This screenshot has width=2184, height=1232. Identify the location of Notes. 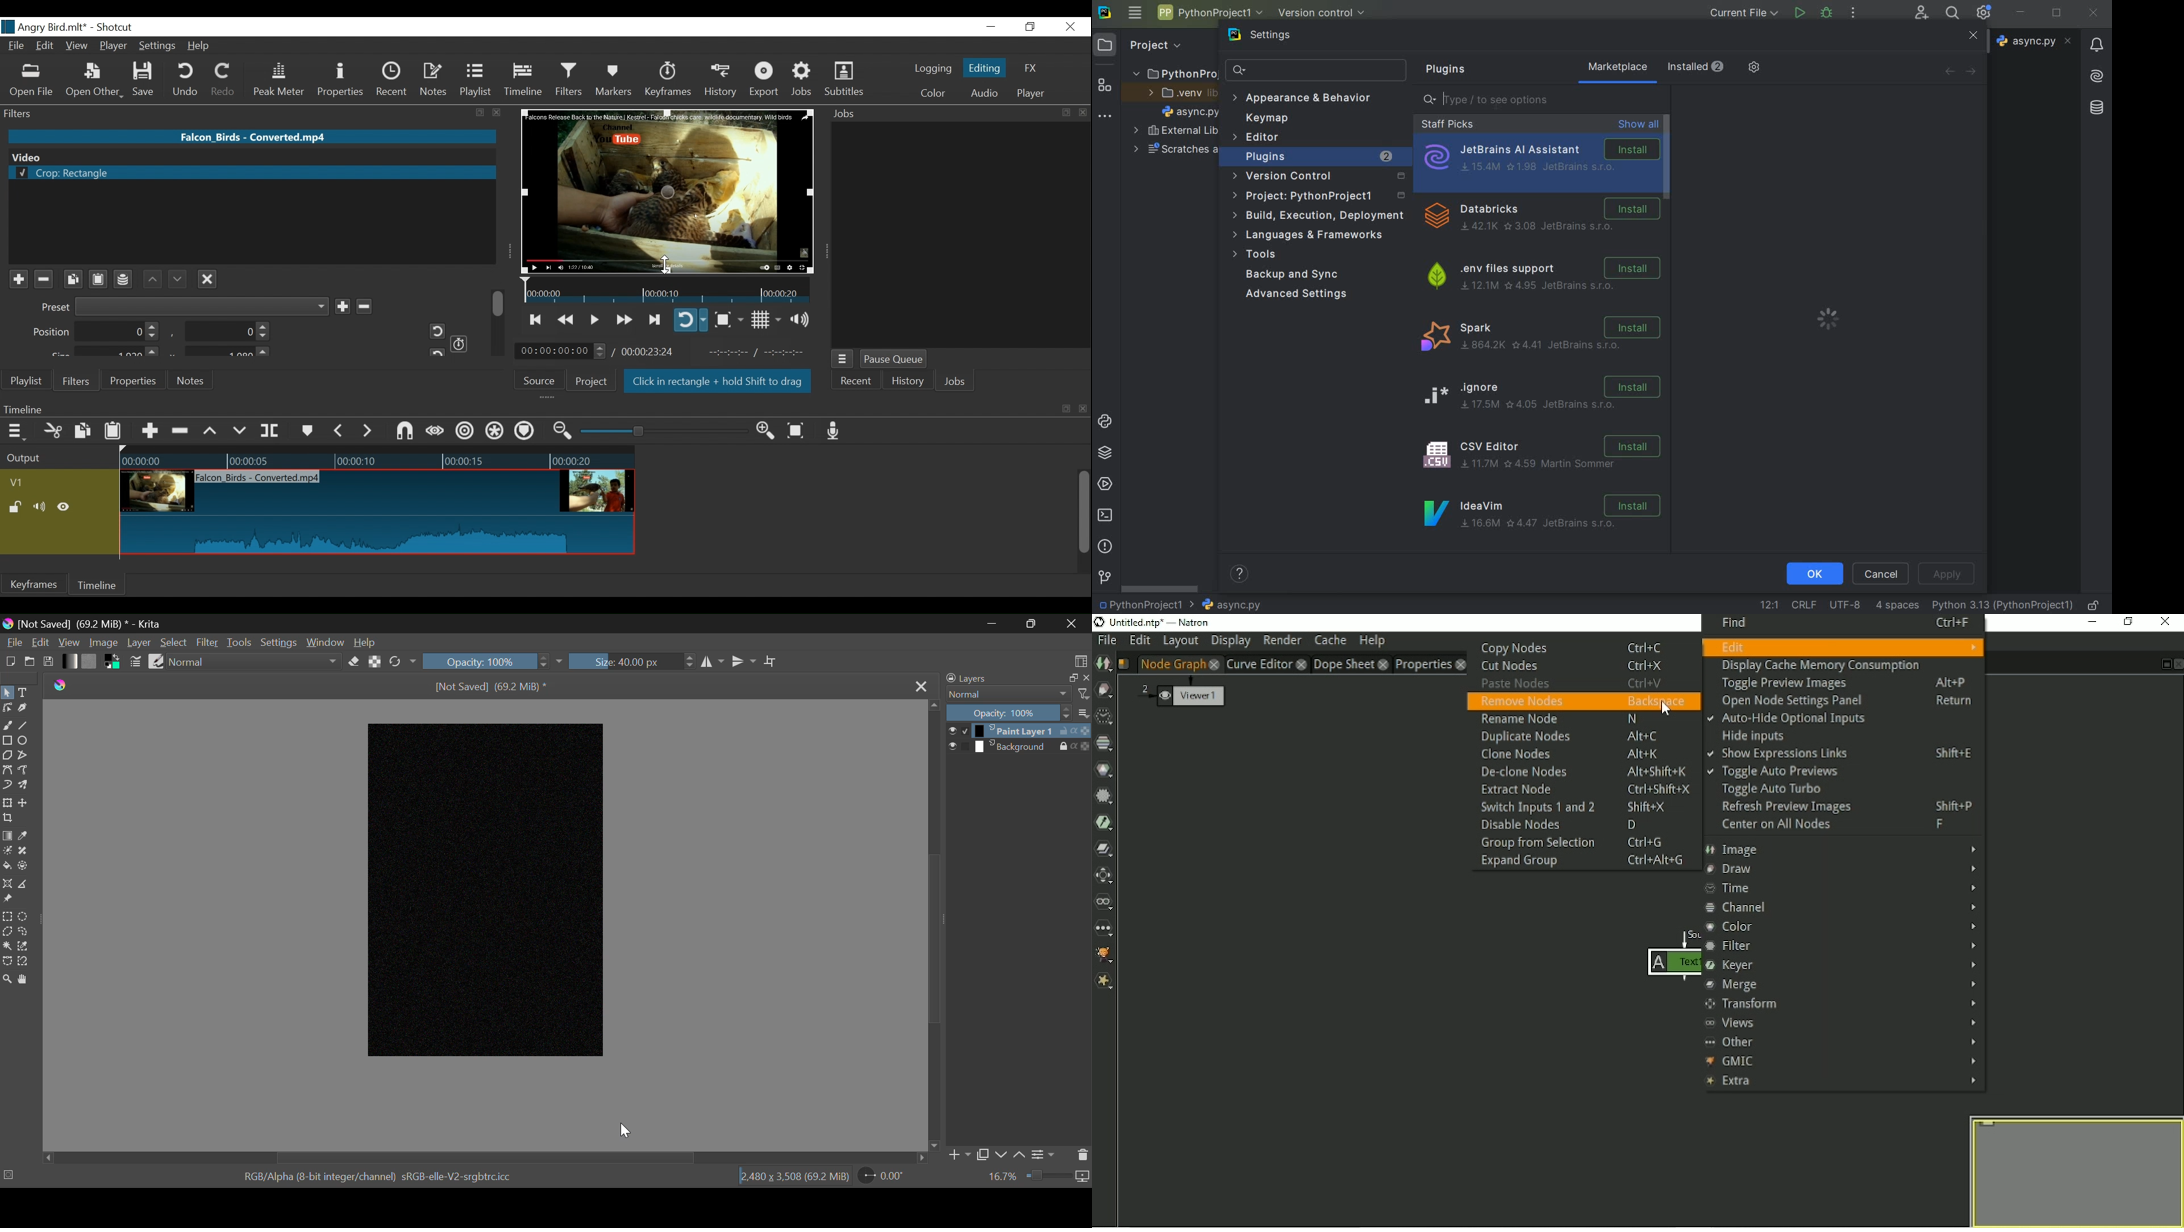
(192, 380).